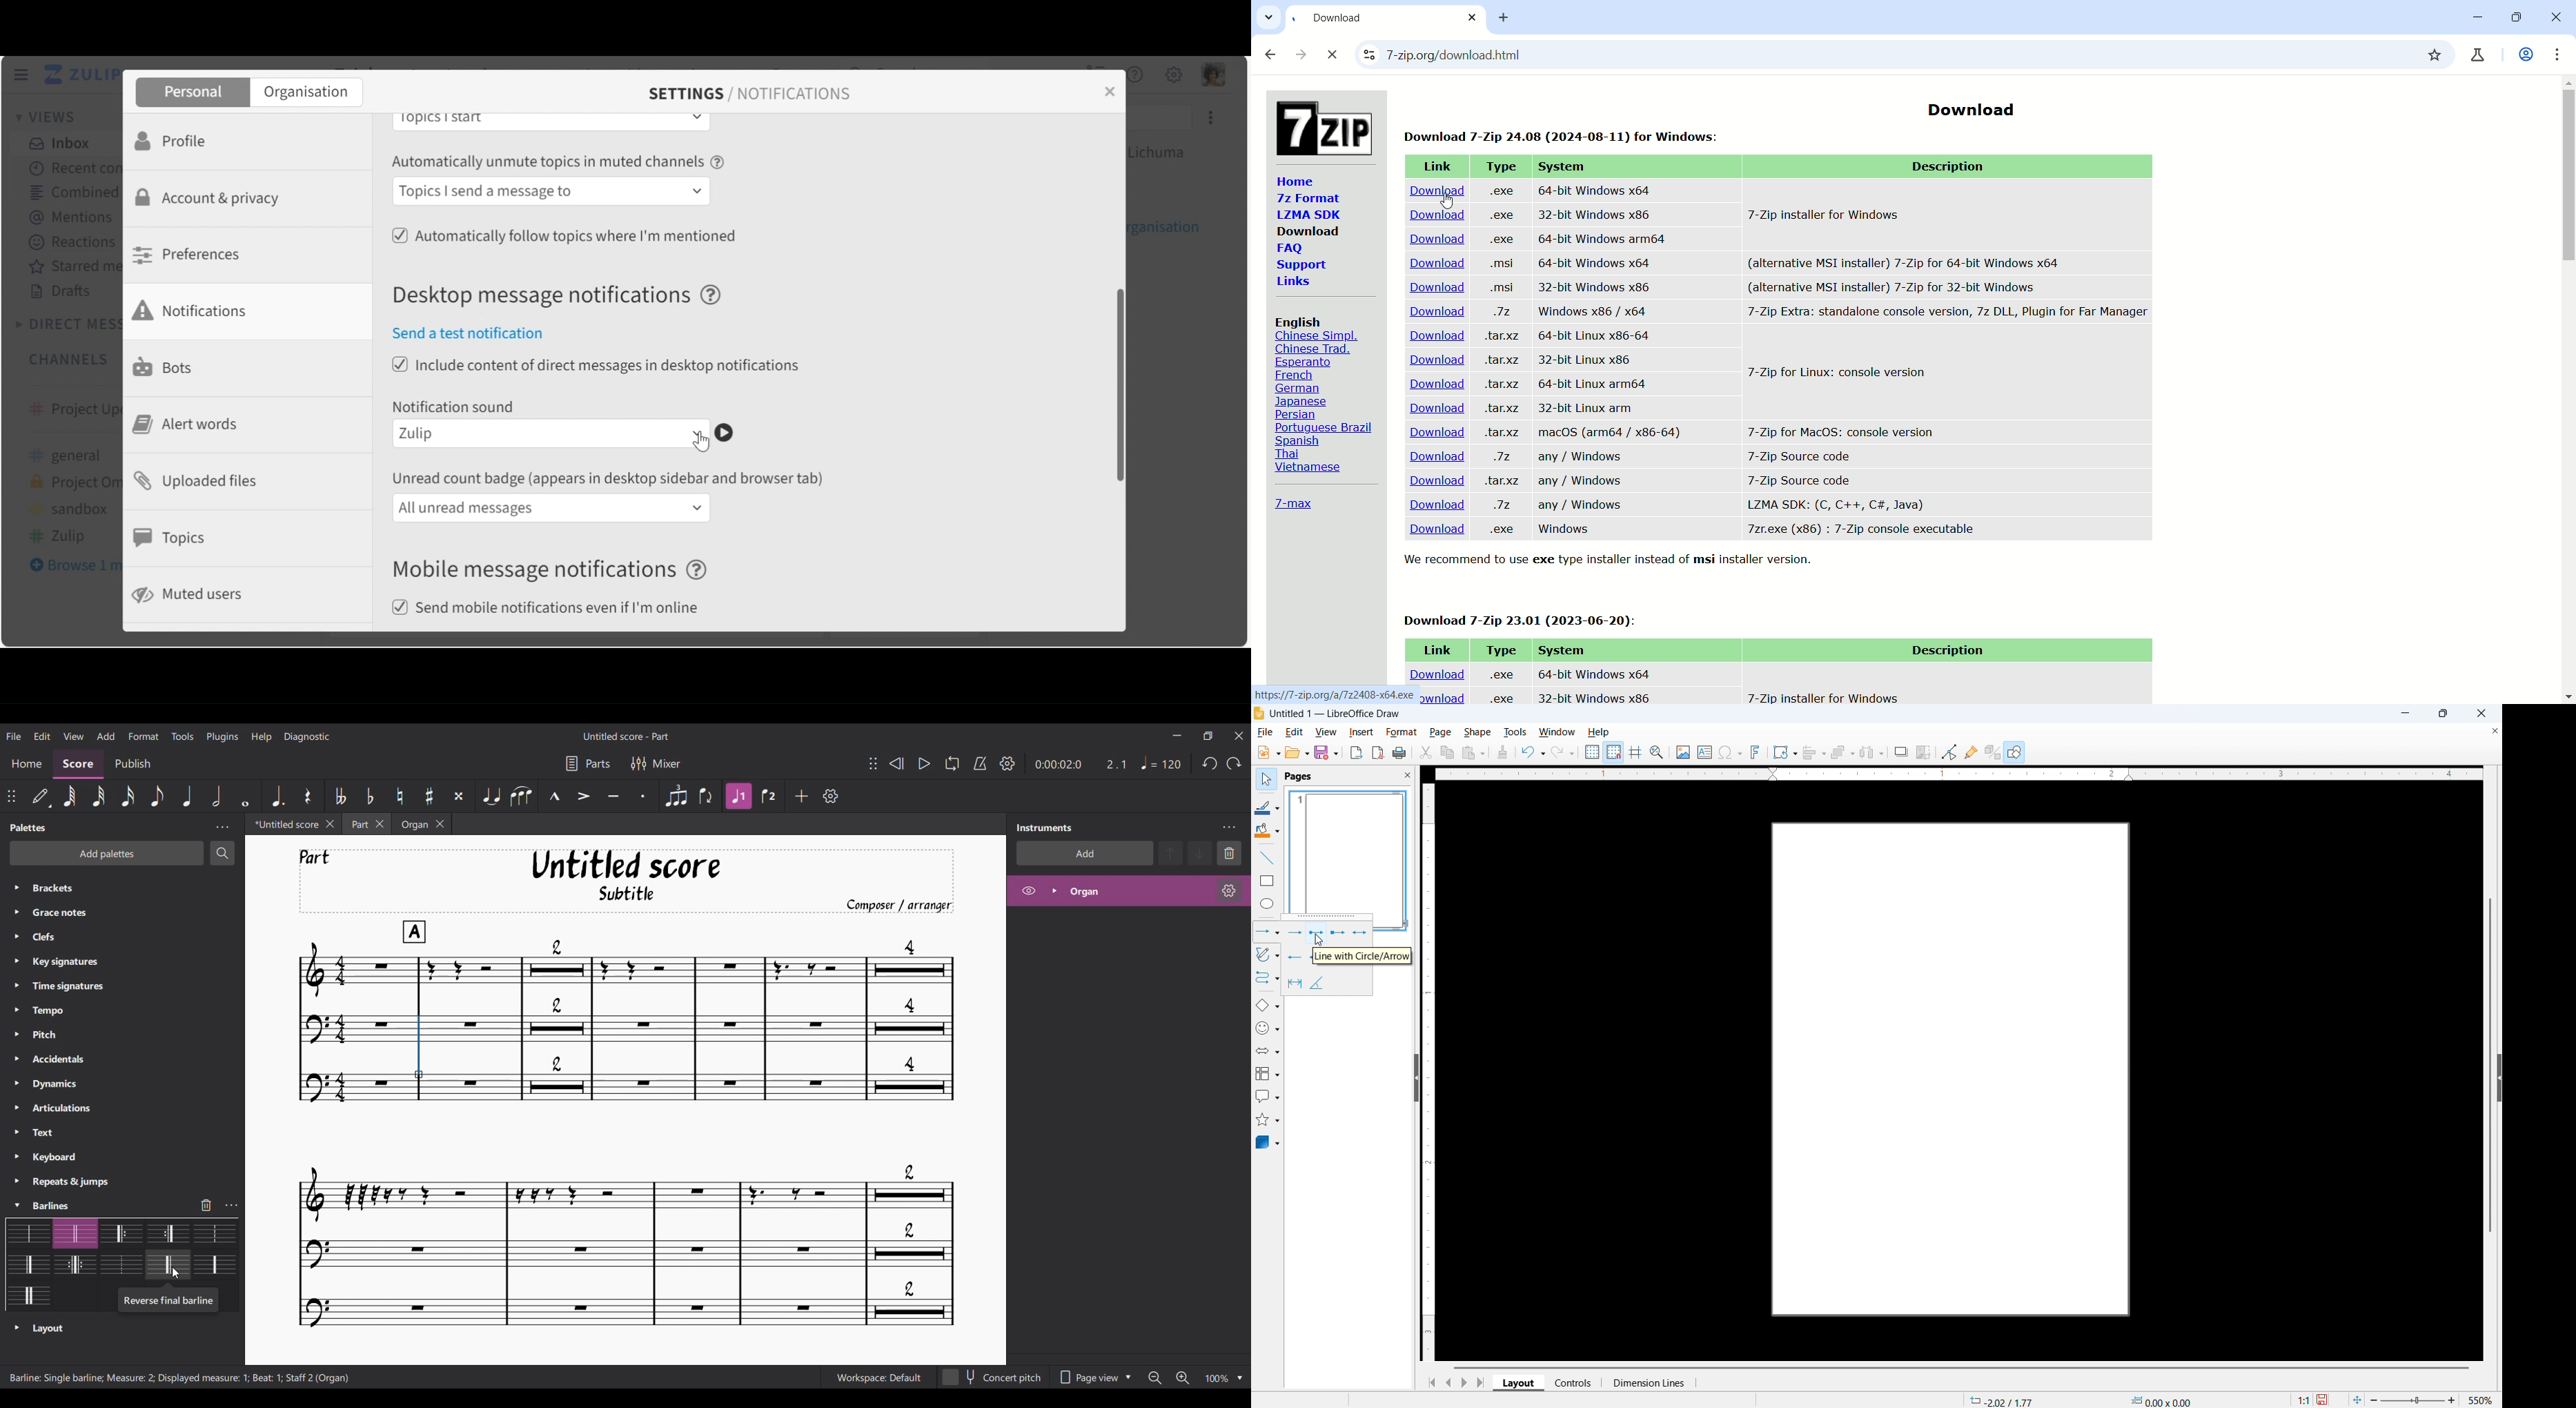 The height and width of the screenshot is (1428, 2576). What do you see at coordinates (656, 764) in the screenshot?
I see `Mixer settings` at bounding box center [656, 764].